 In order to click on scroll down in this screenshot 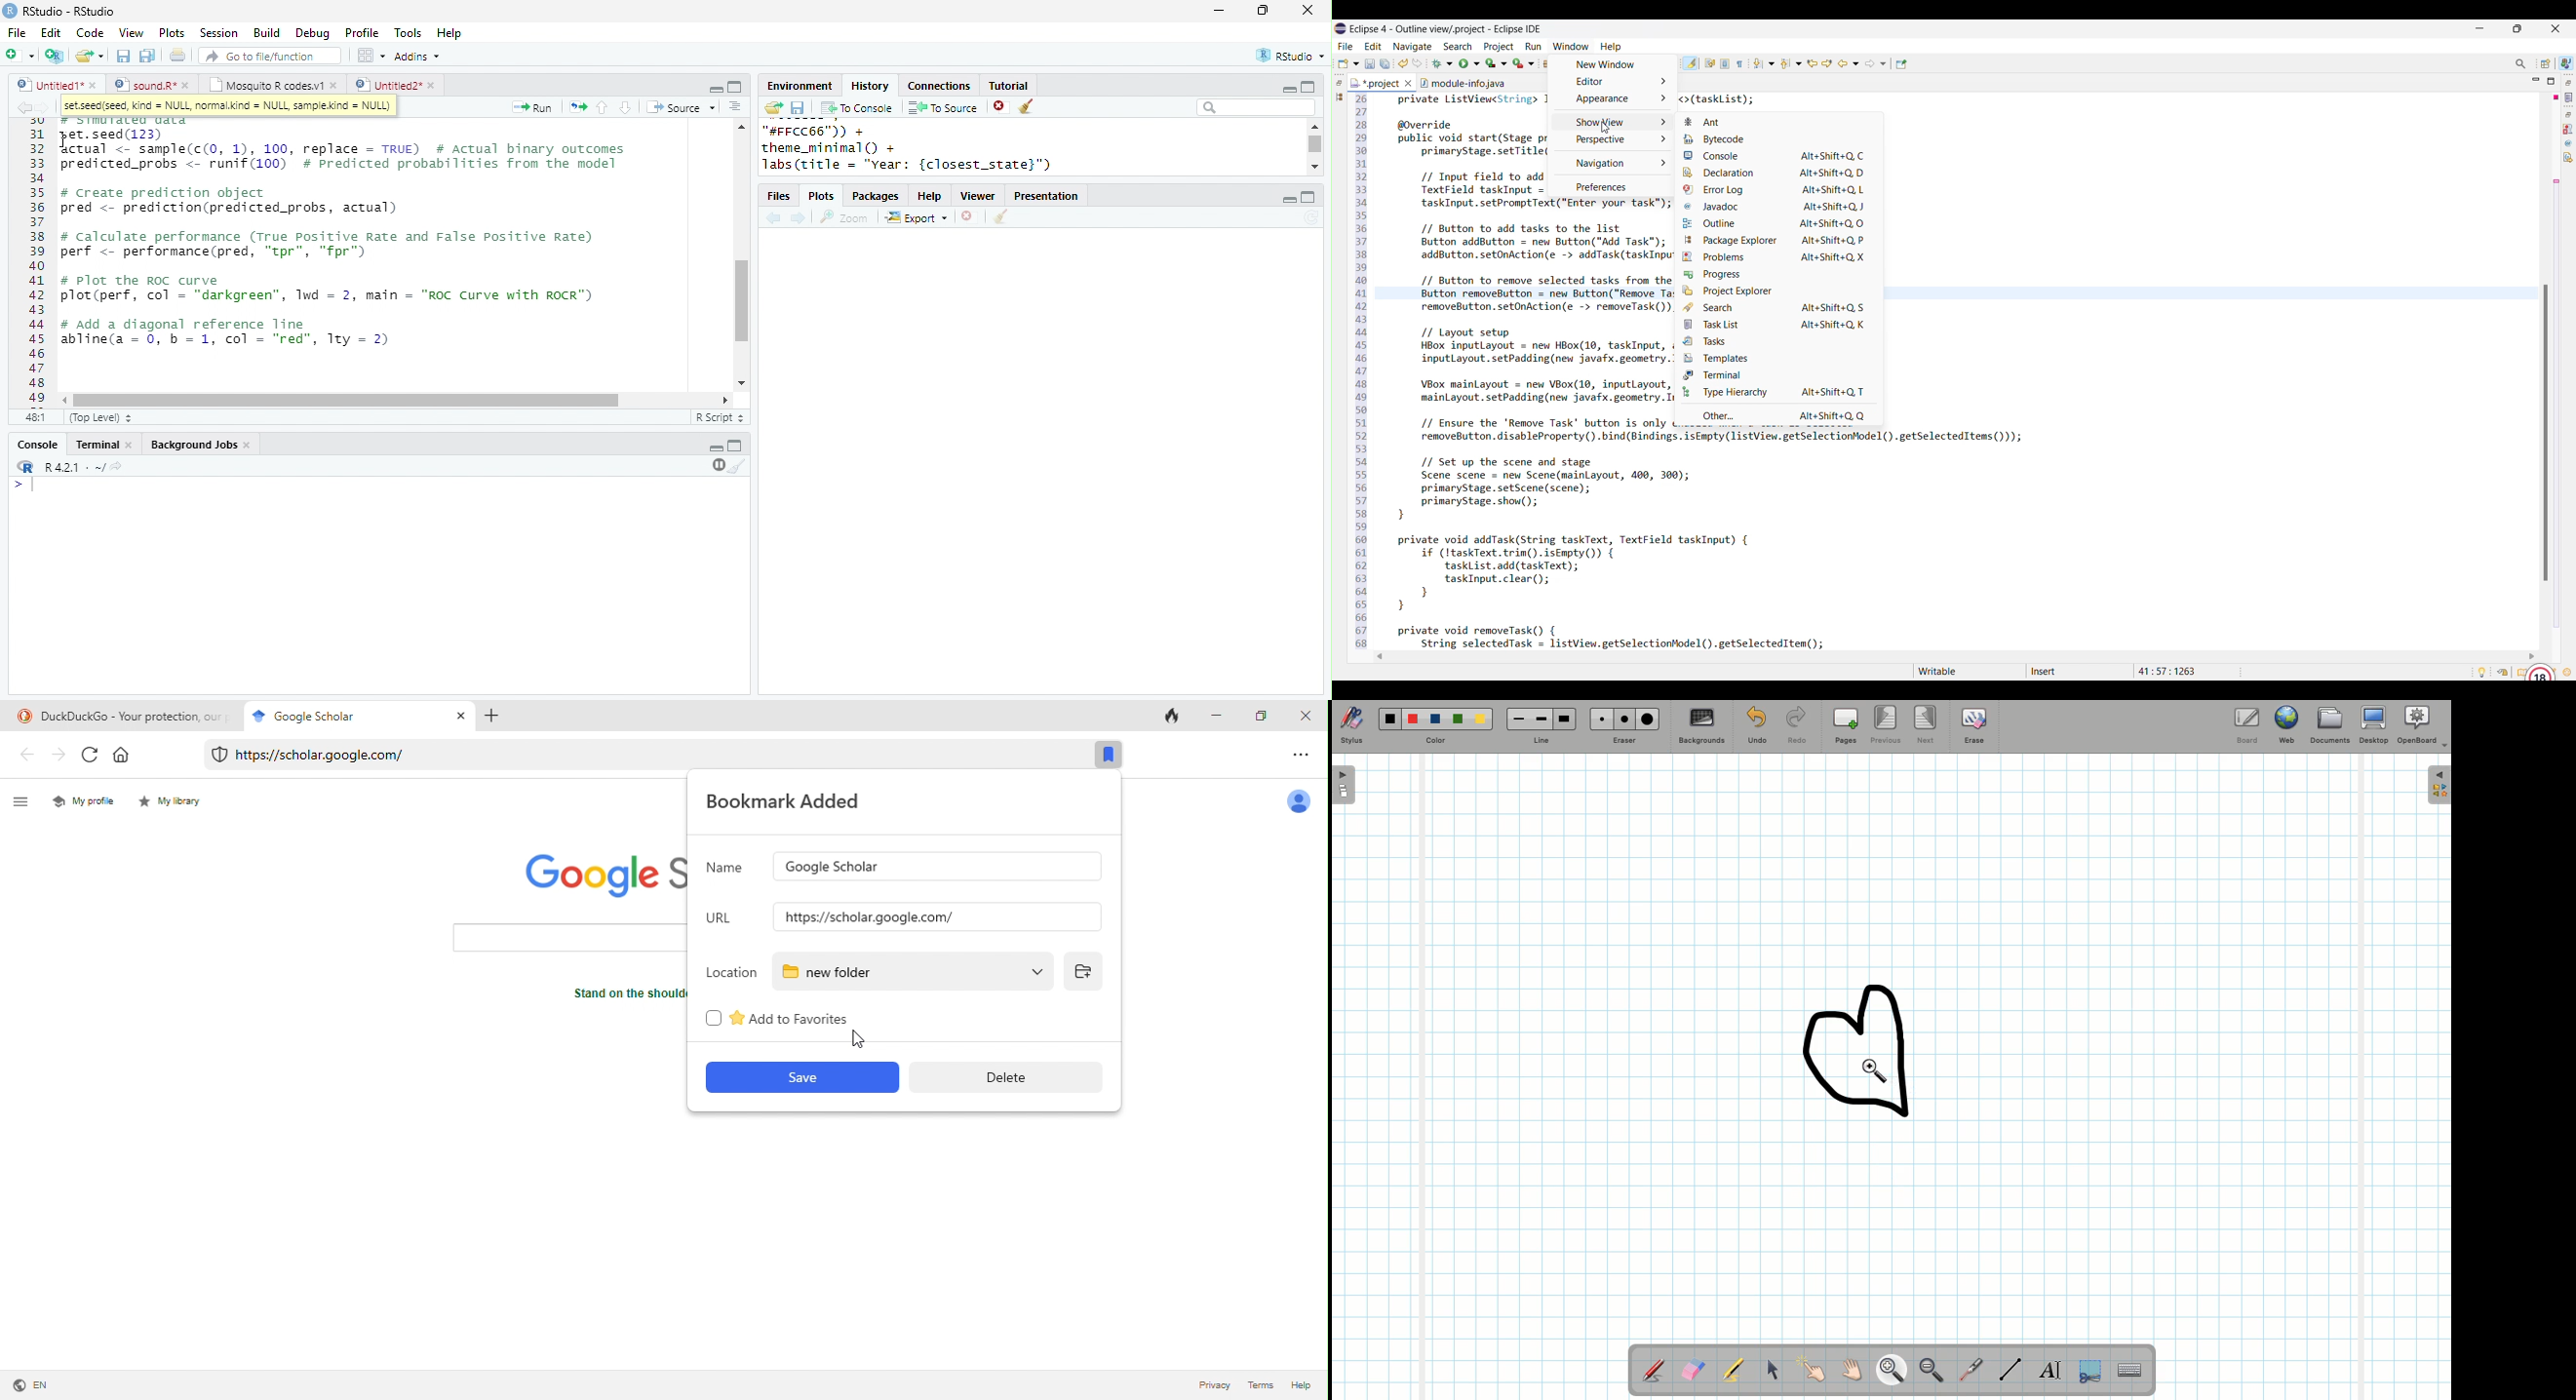, I will do `click(1314, 166)`.